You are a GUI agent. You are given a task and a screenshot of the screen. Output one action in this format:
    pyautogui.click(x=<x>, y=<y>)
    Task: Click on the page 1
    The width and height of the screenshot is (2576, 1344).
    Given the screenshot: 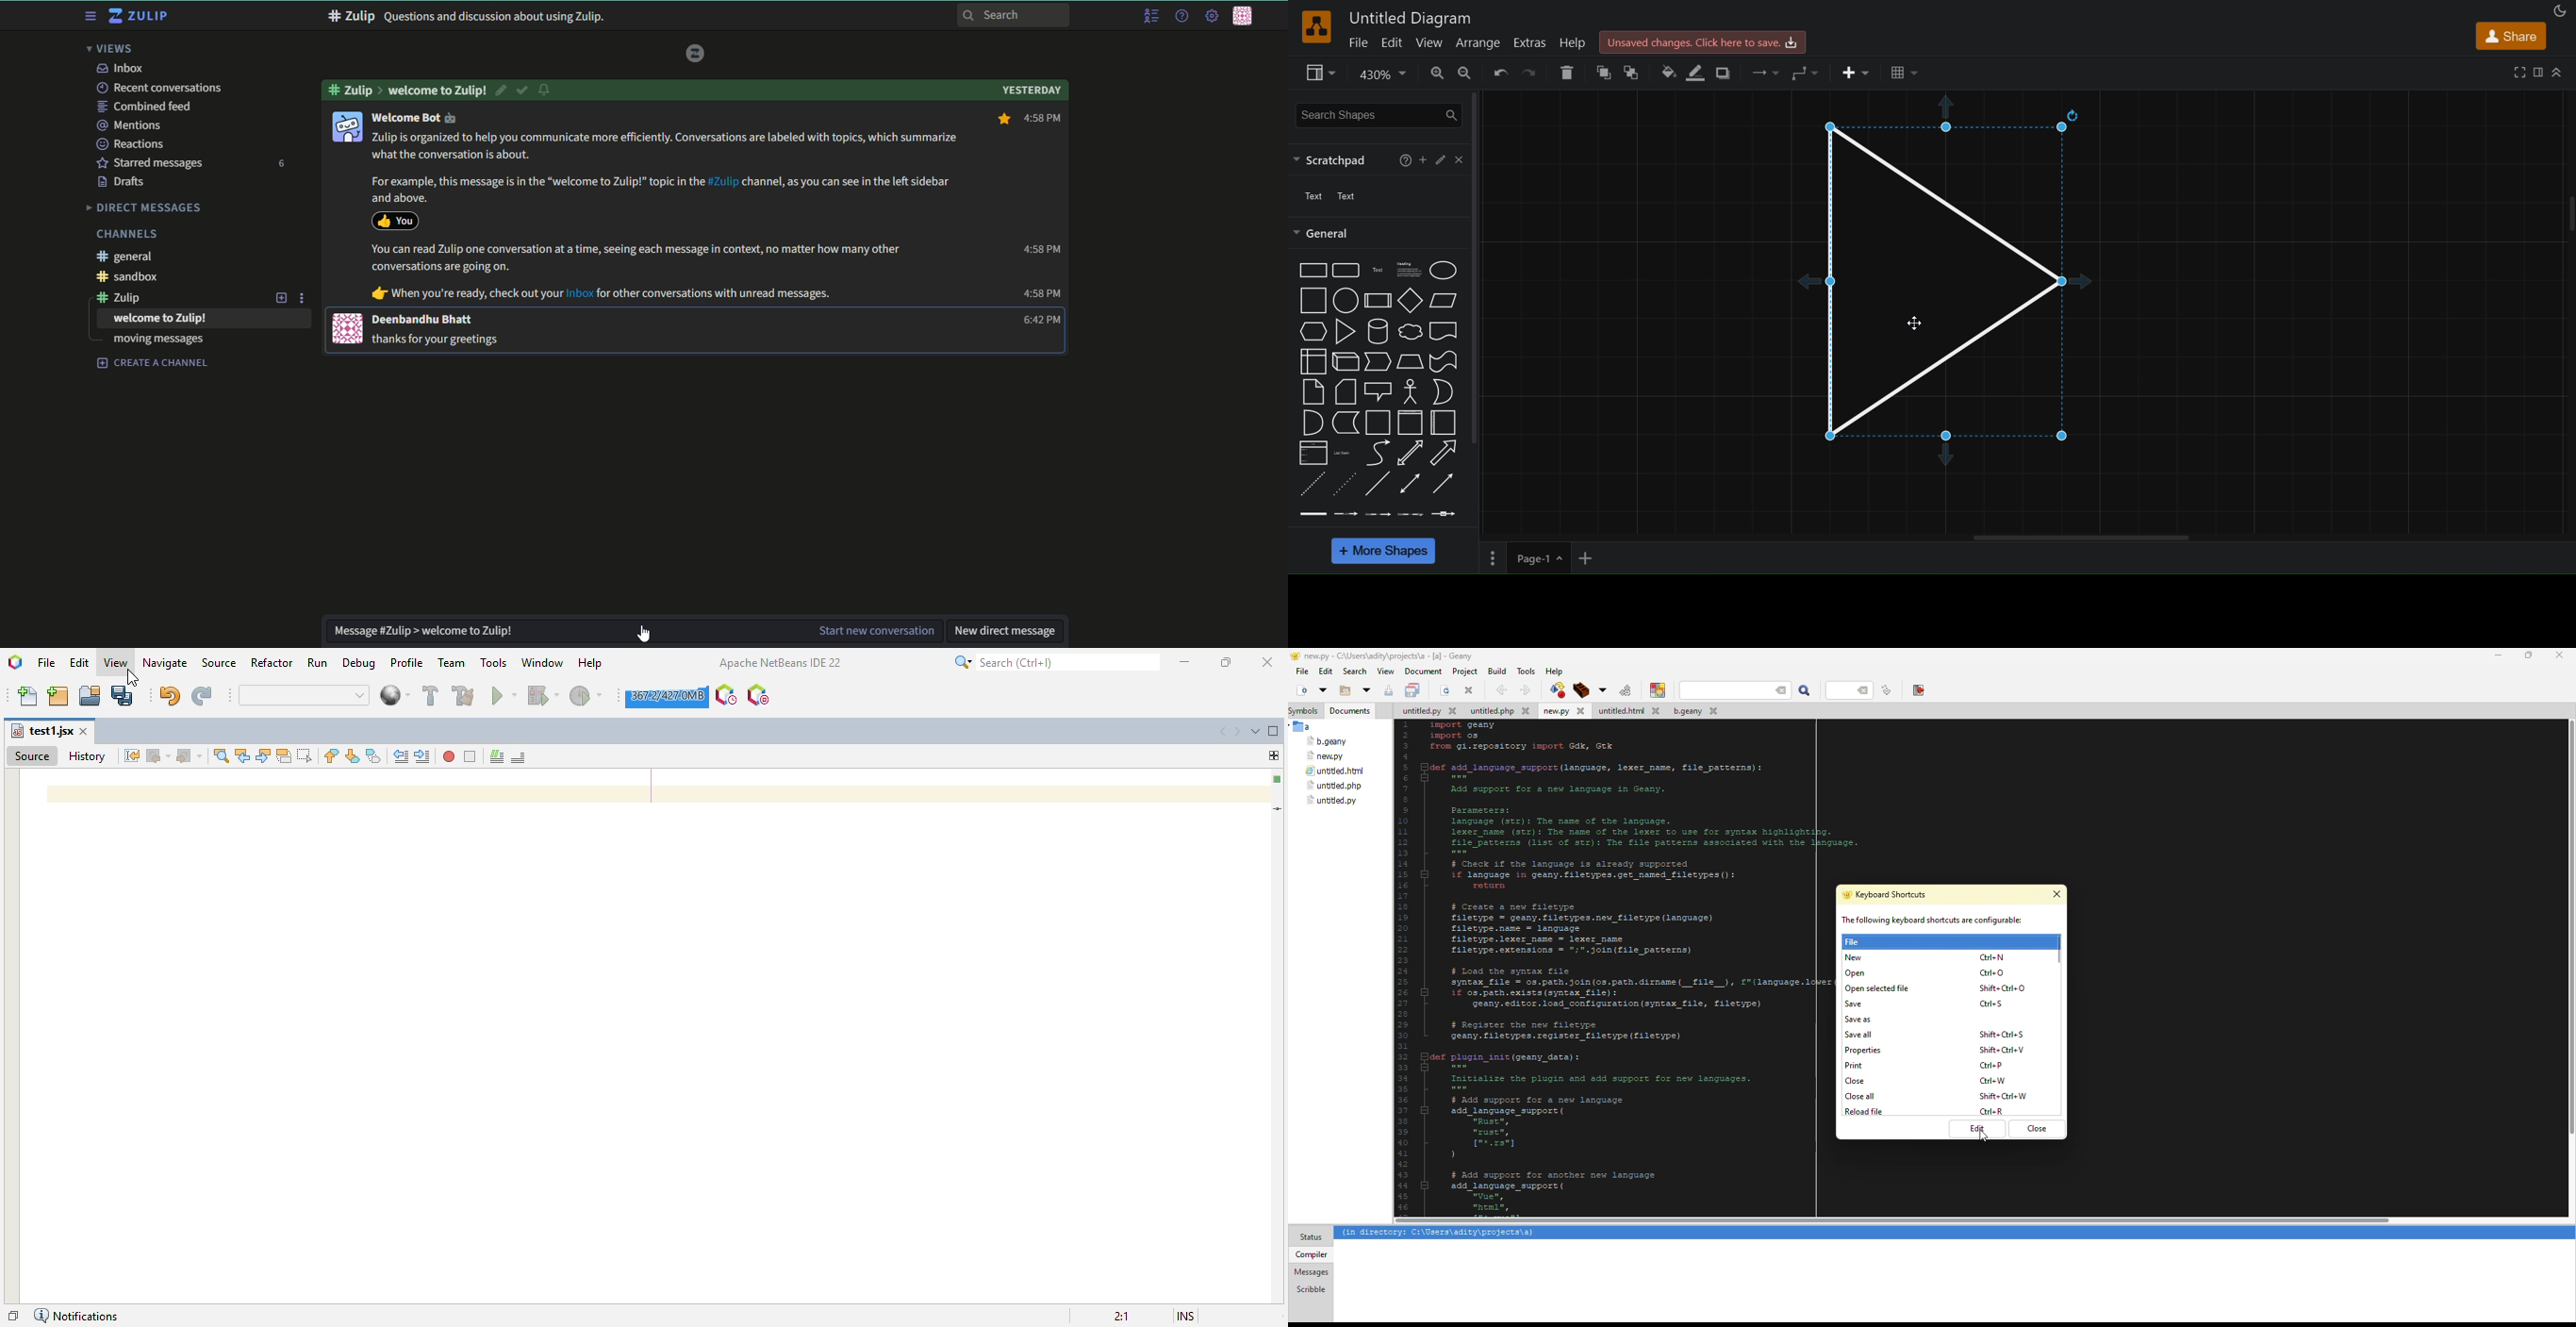 What is the action you would take?
    pyautogui.click(x=1543, y=557)
    